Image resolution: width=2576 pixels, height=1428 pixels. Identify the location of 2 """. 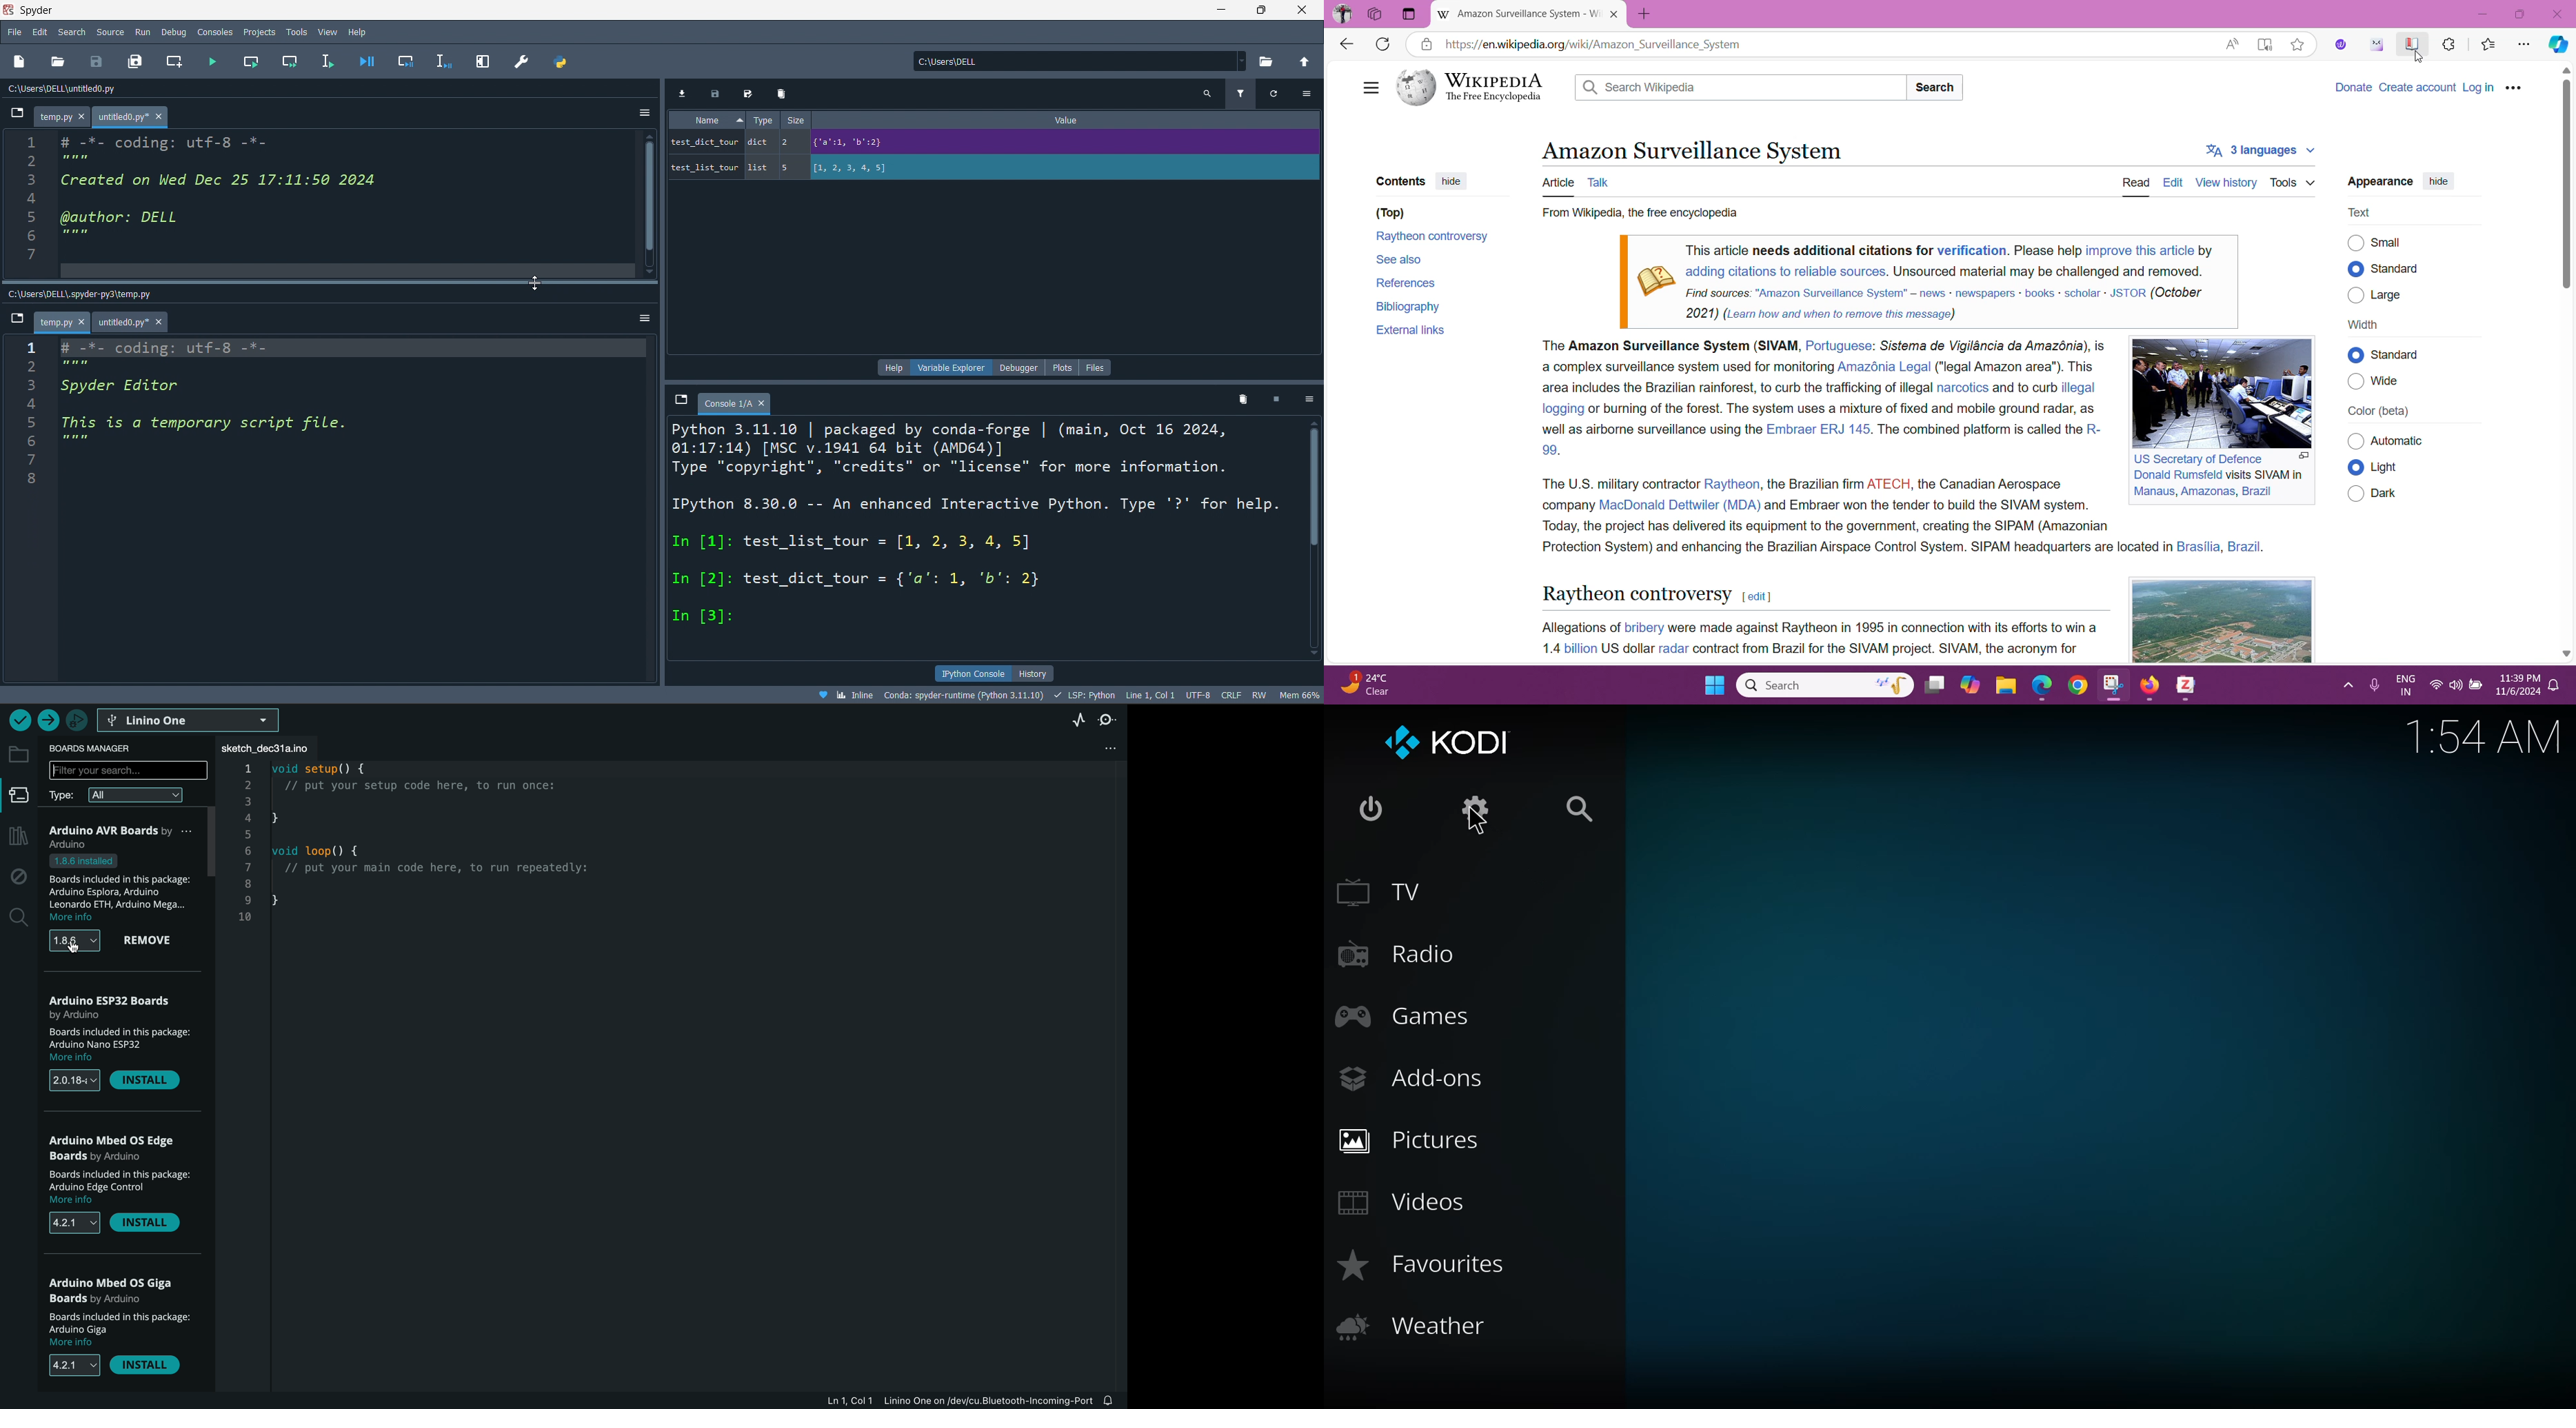
(73, 160).